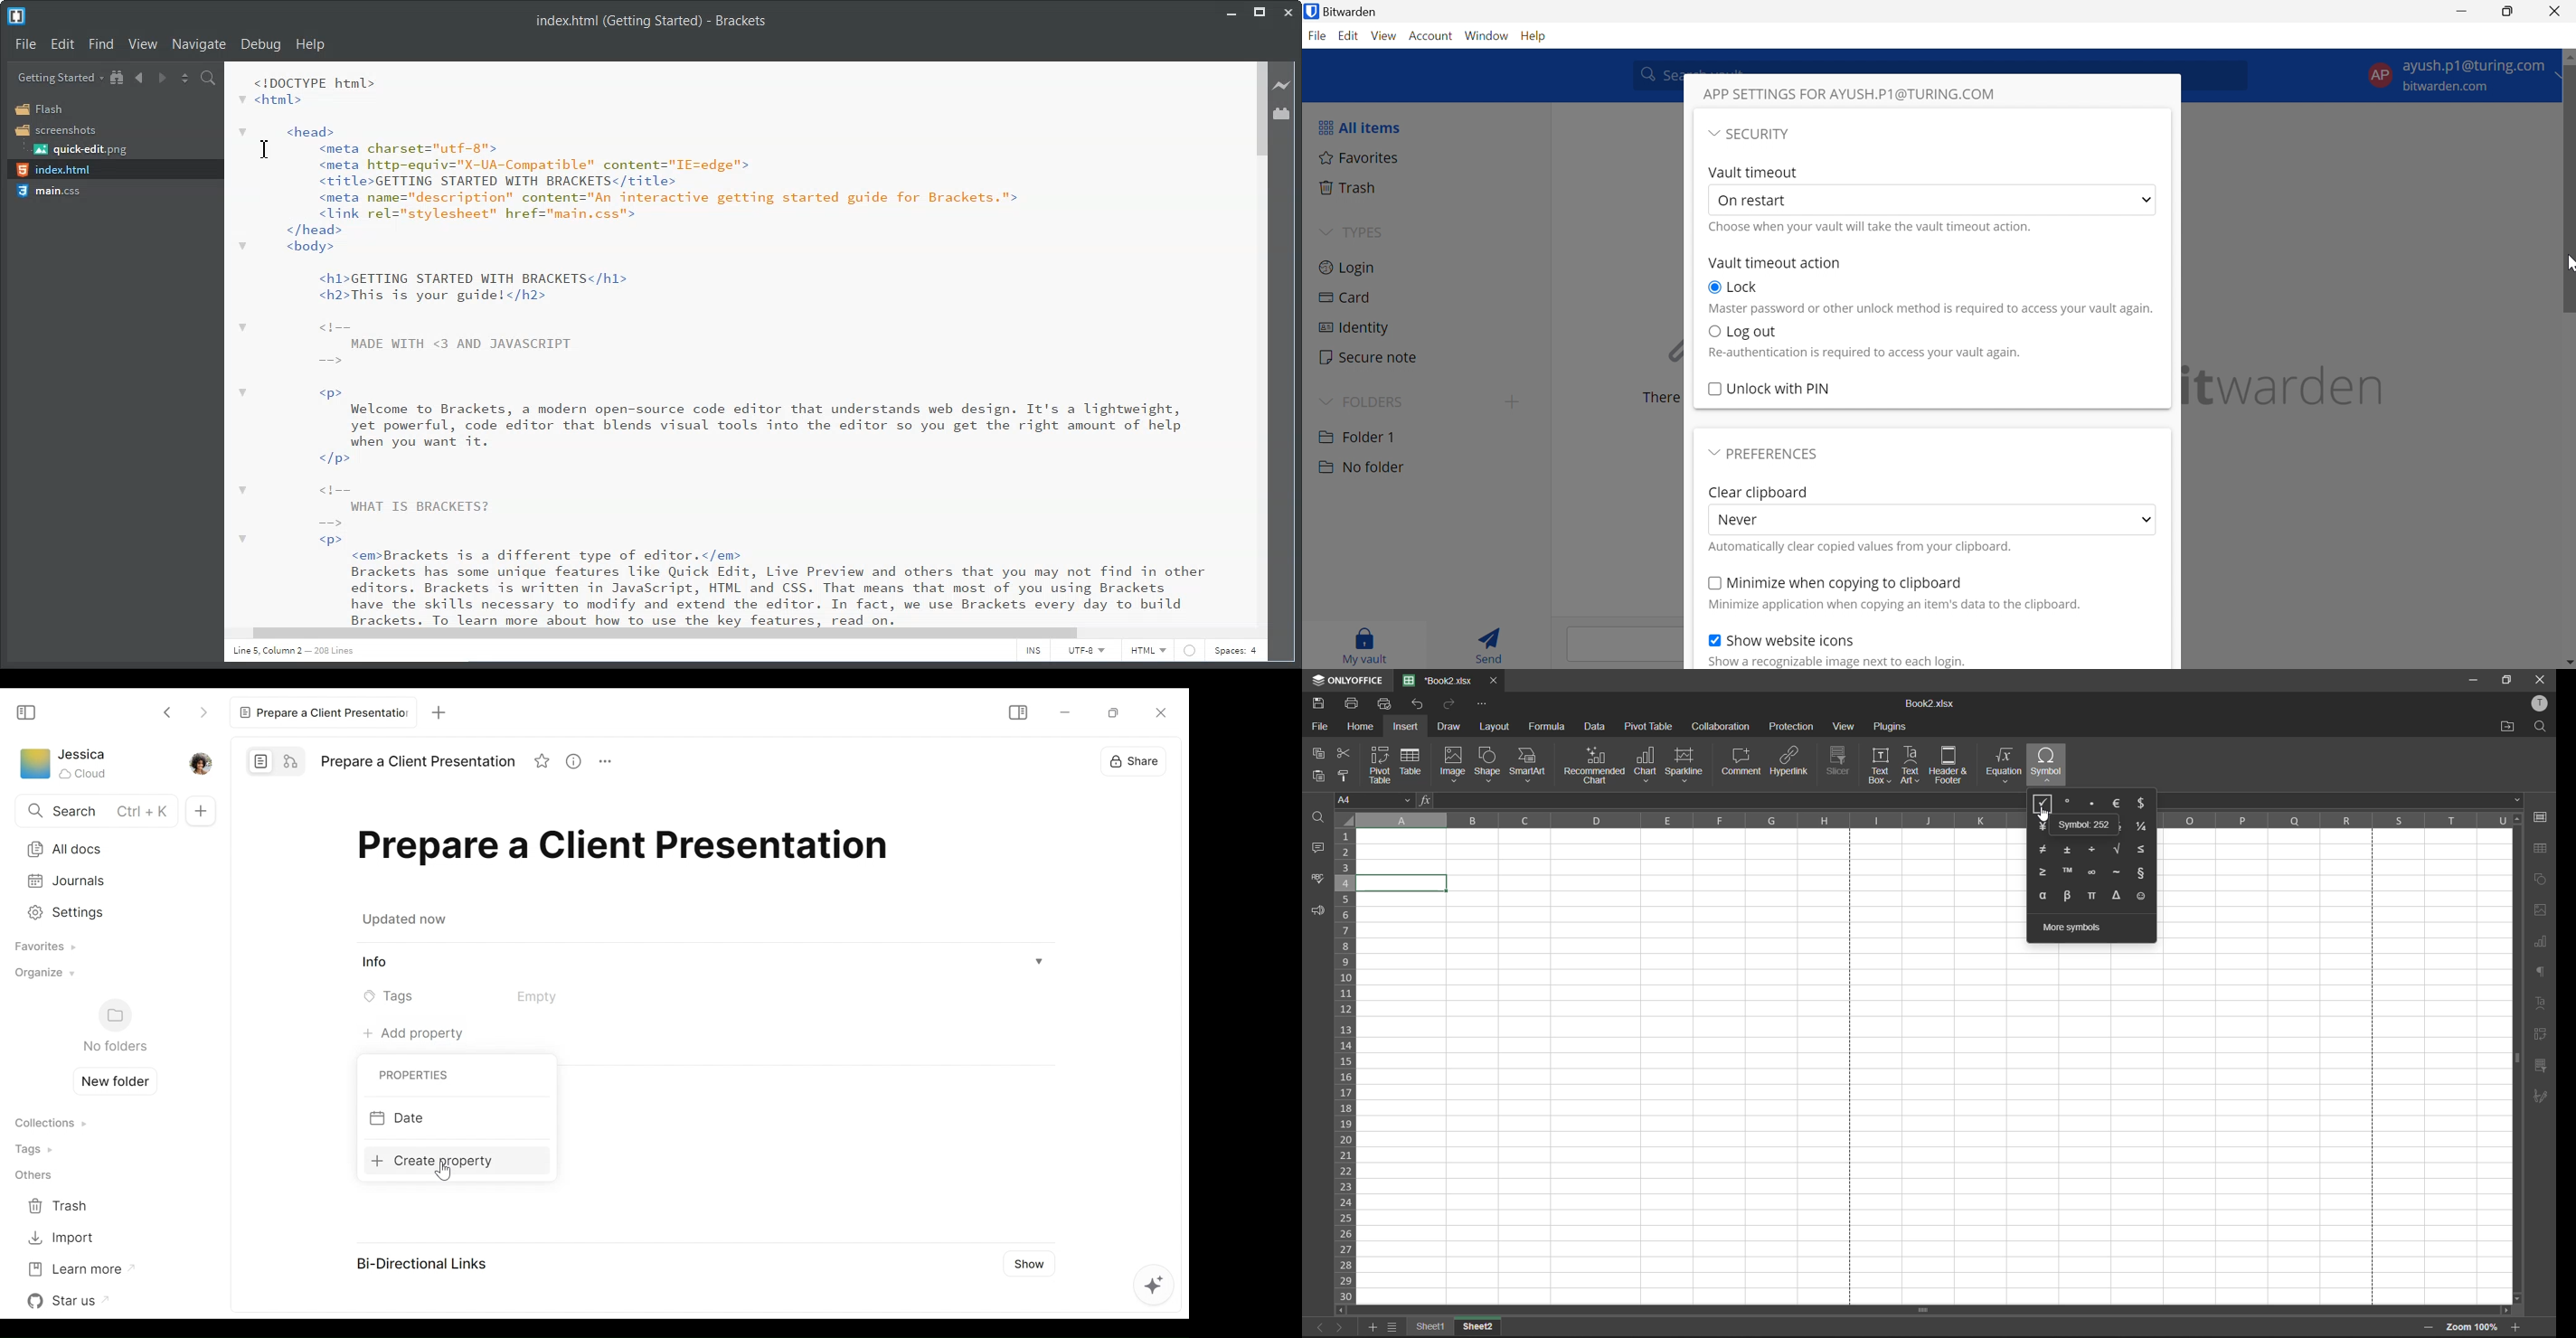 This screenshot has width=2576, height=1344. I want to click on Drop Down, so click(2141, 519).